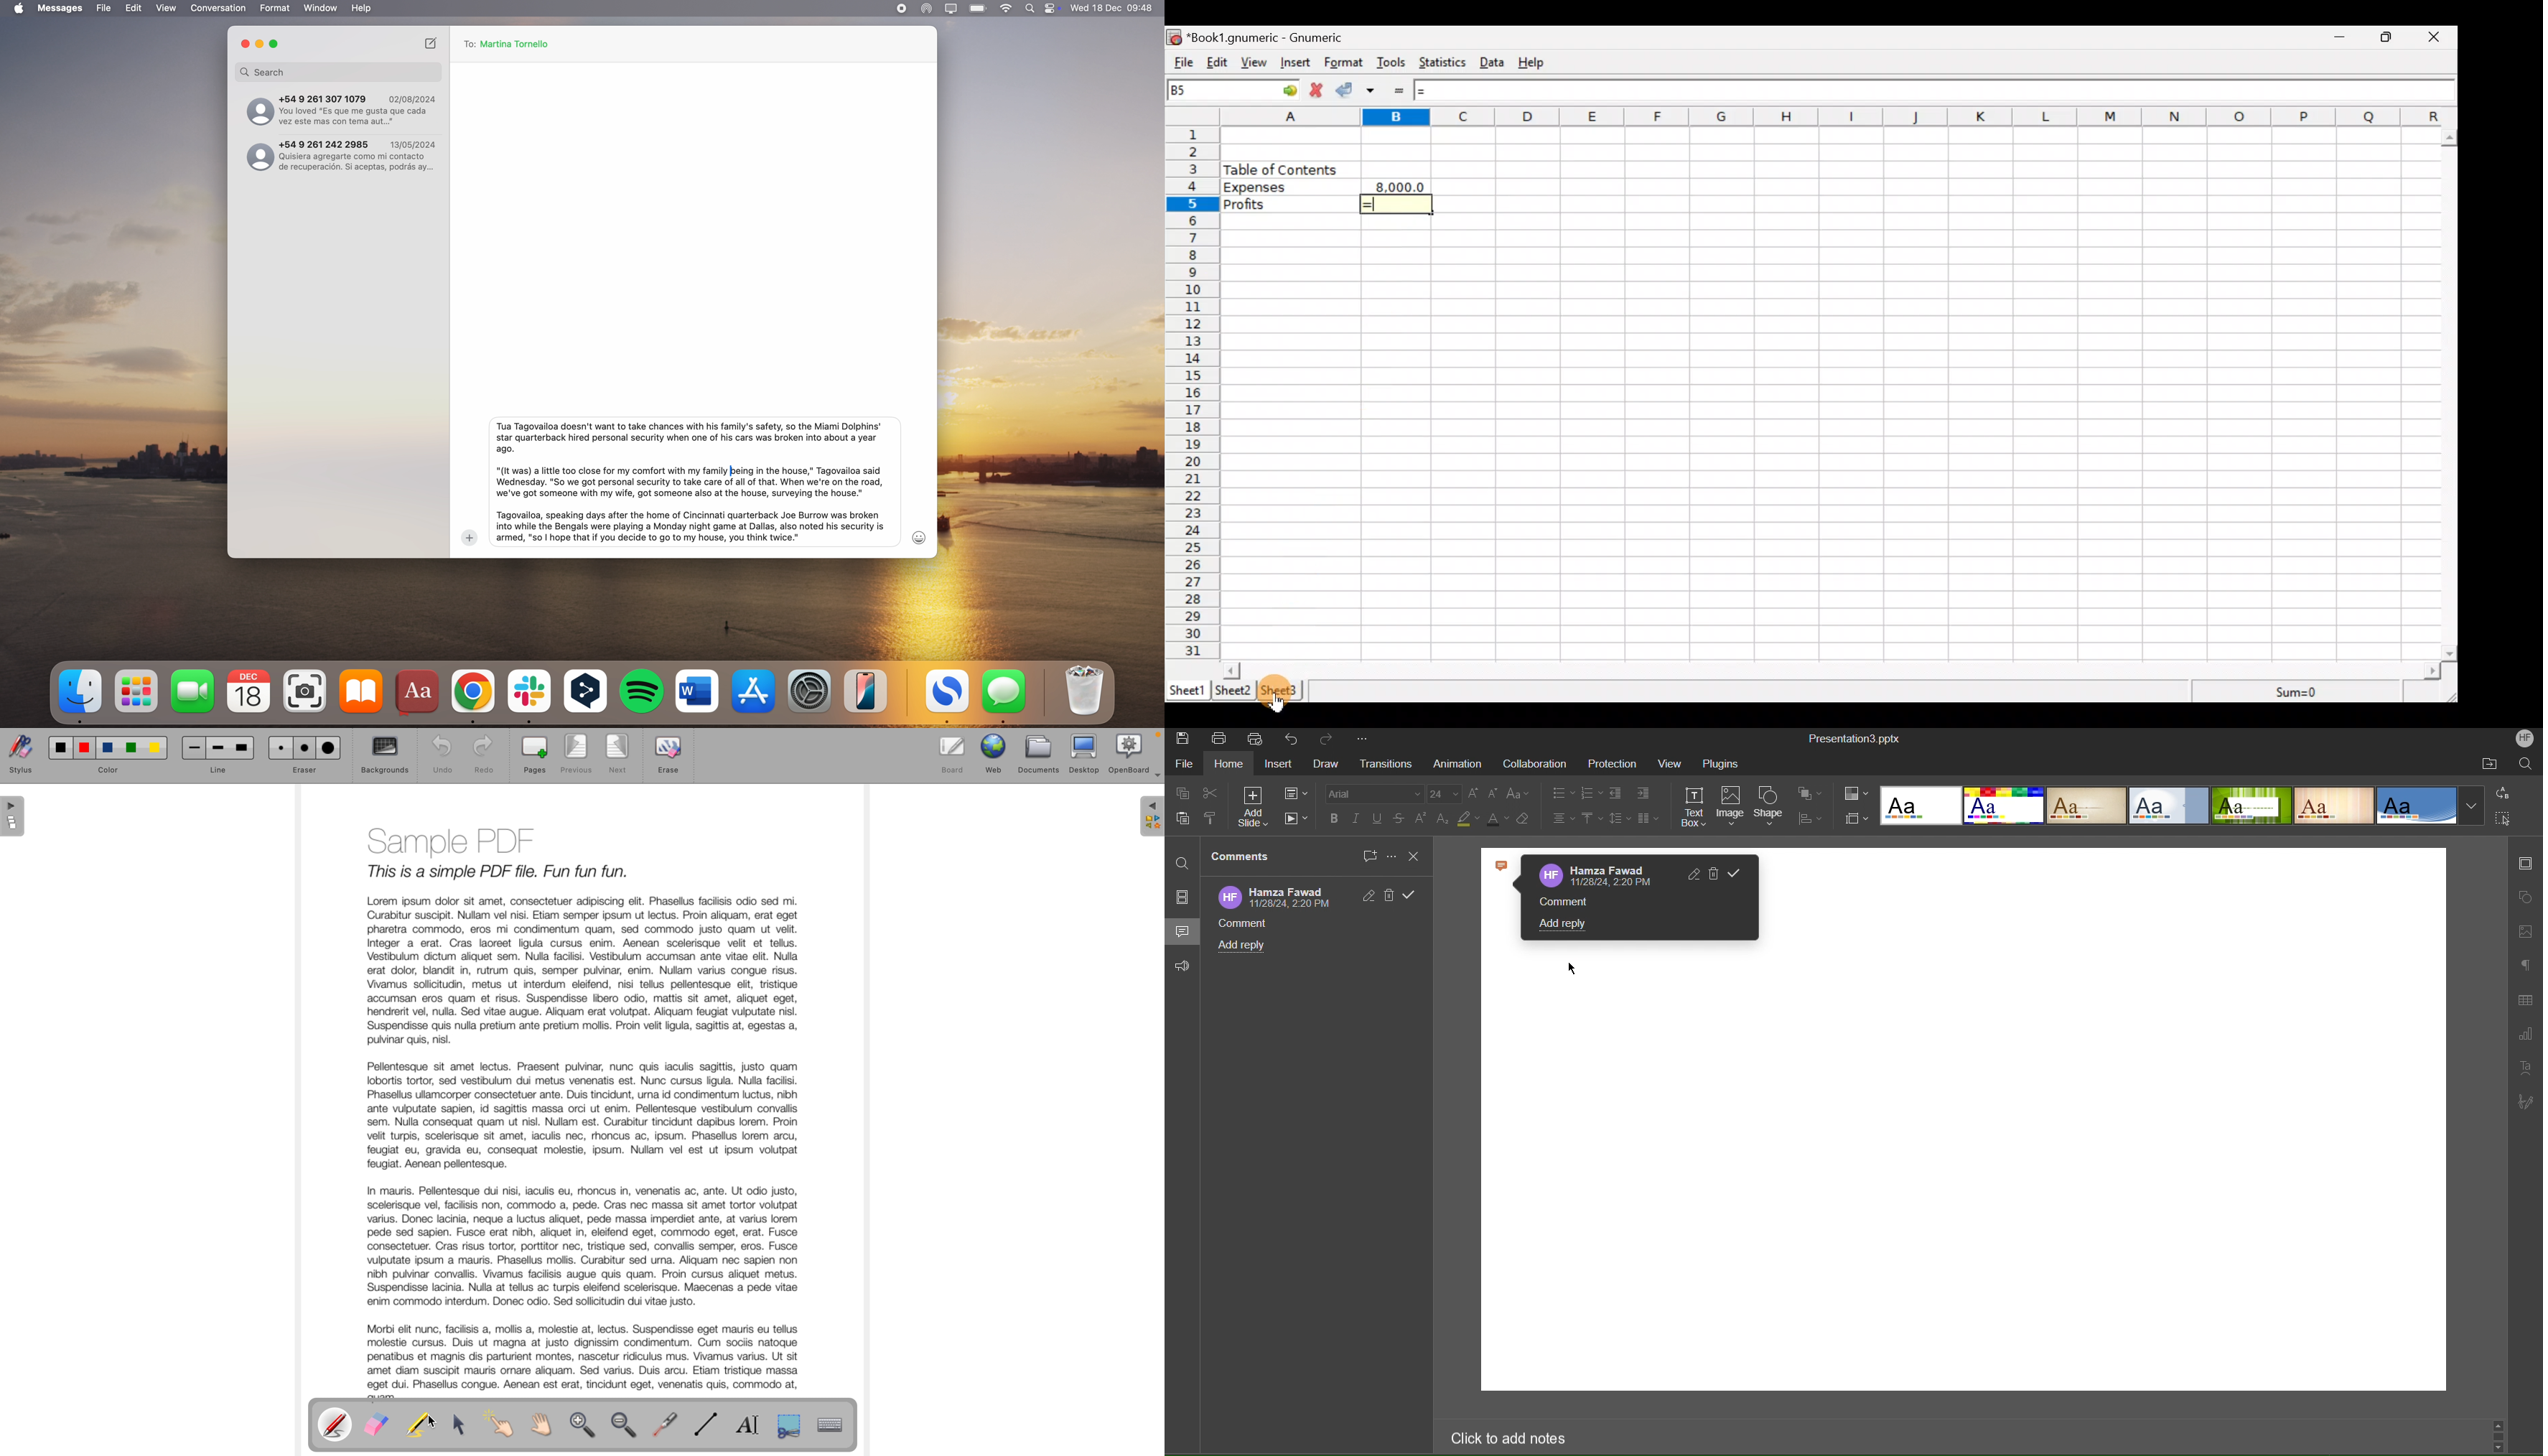 This screenshot has width=2548, height=1456. Describe the element at coordinates (950, 752) in the screenshot. I see `board` at that location.